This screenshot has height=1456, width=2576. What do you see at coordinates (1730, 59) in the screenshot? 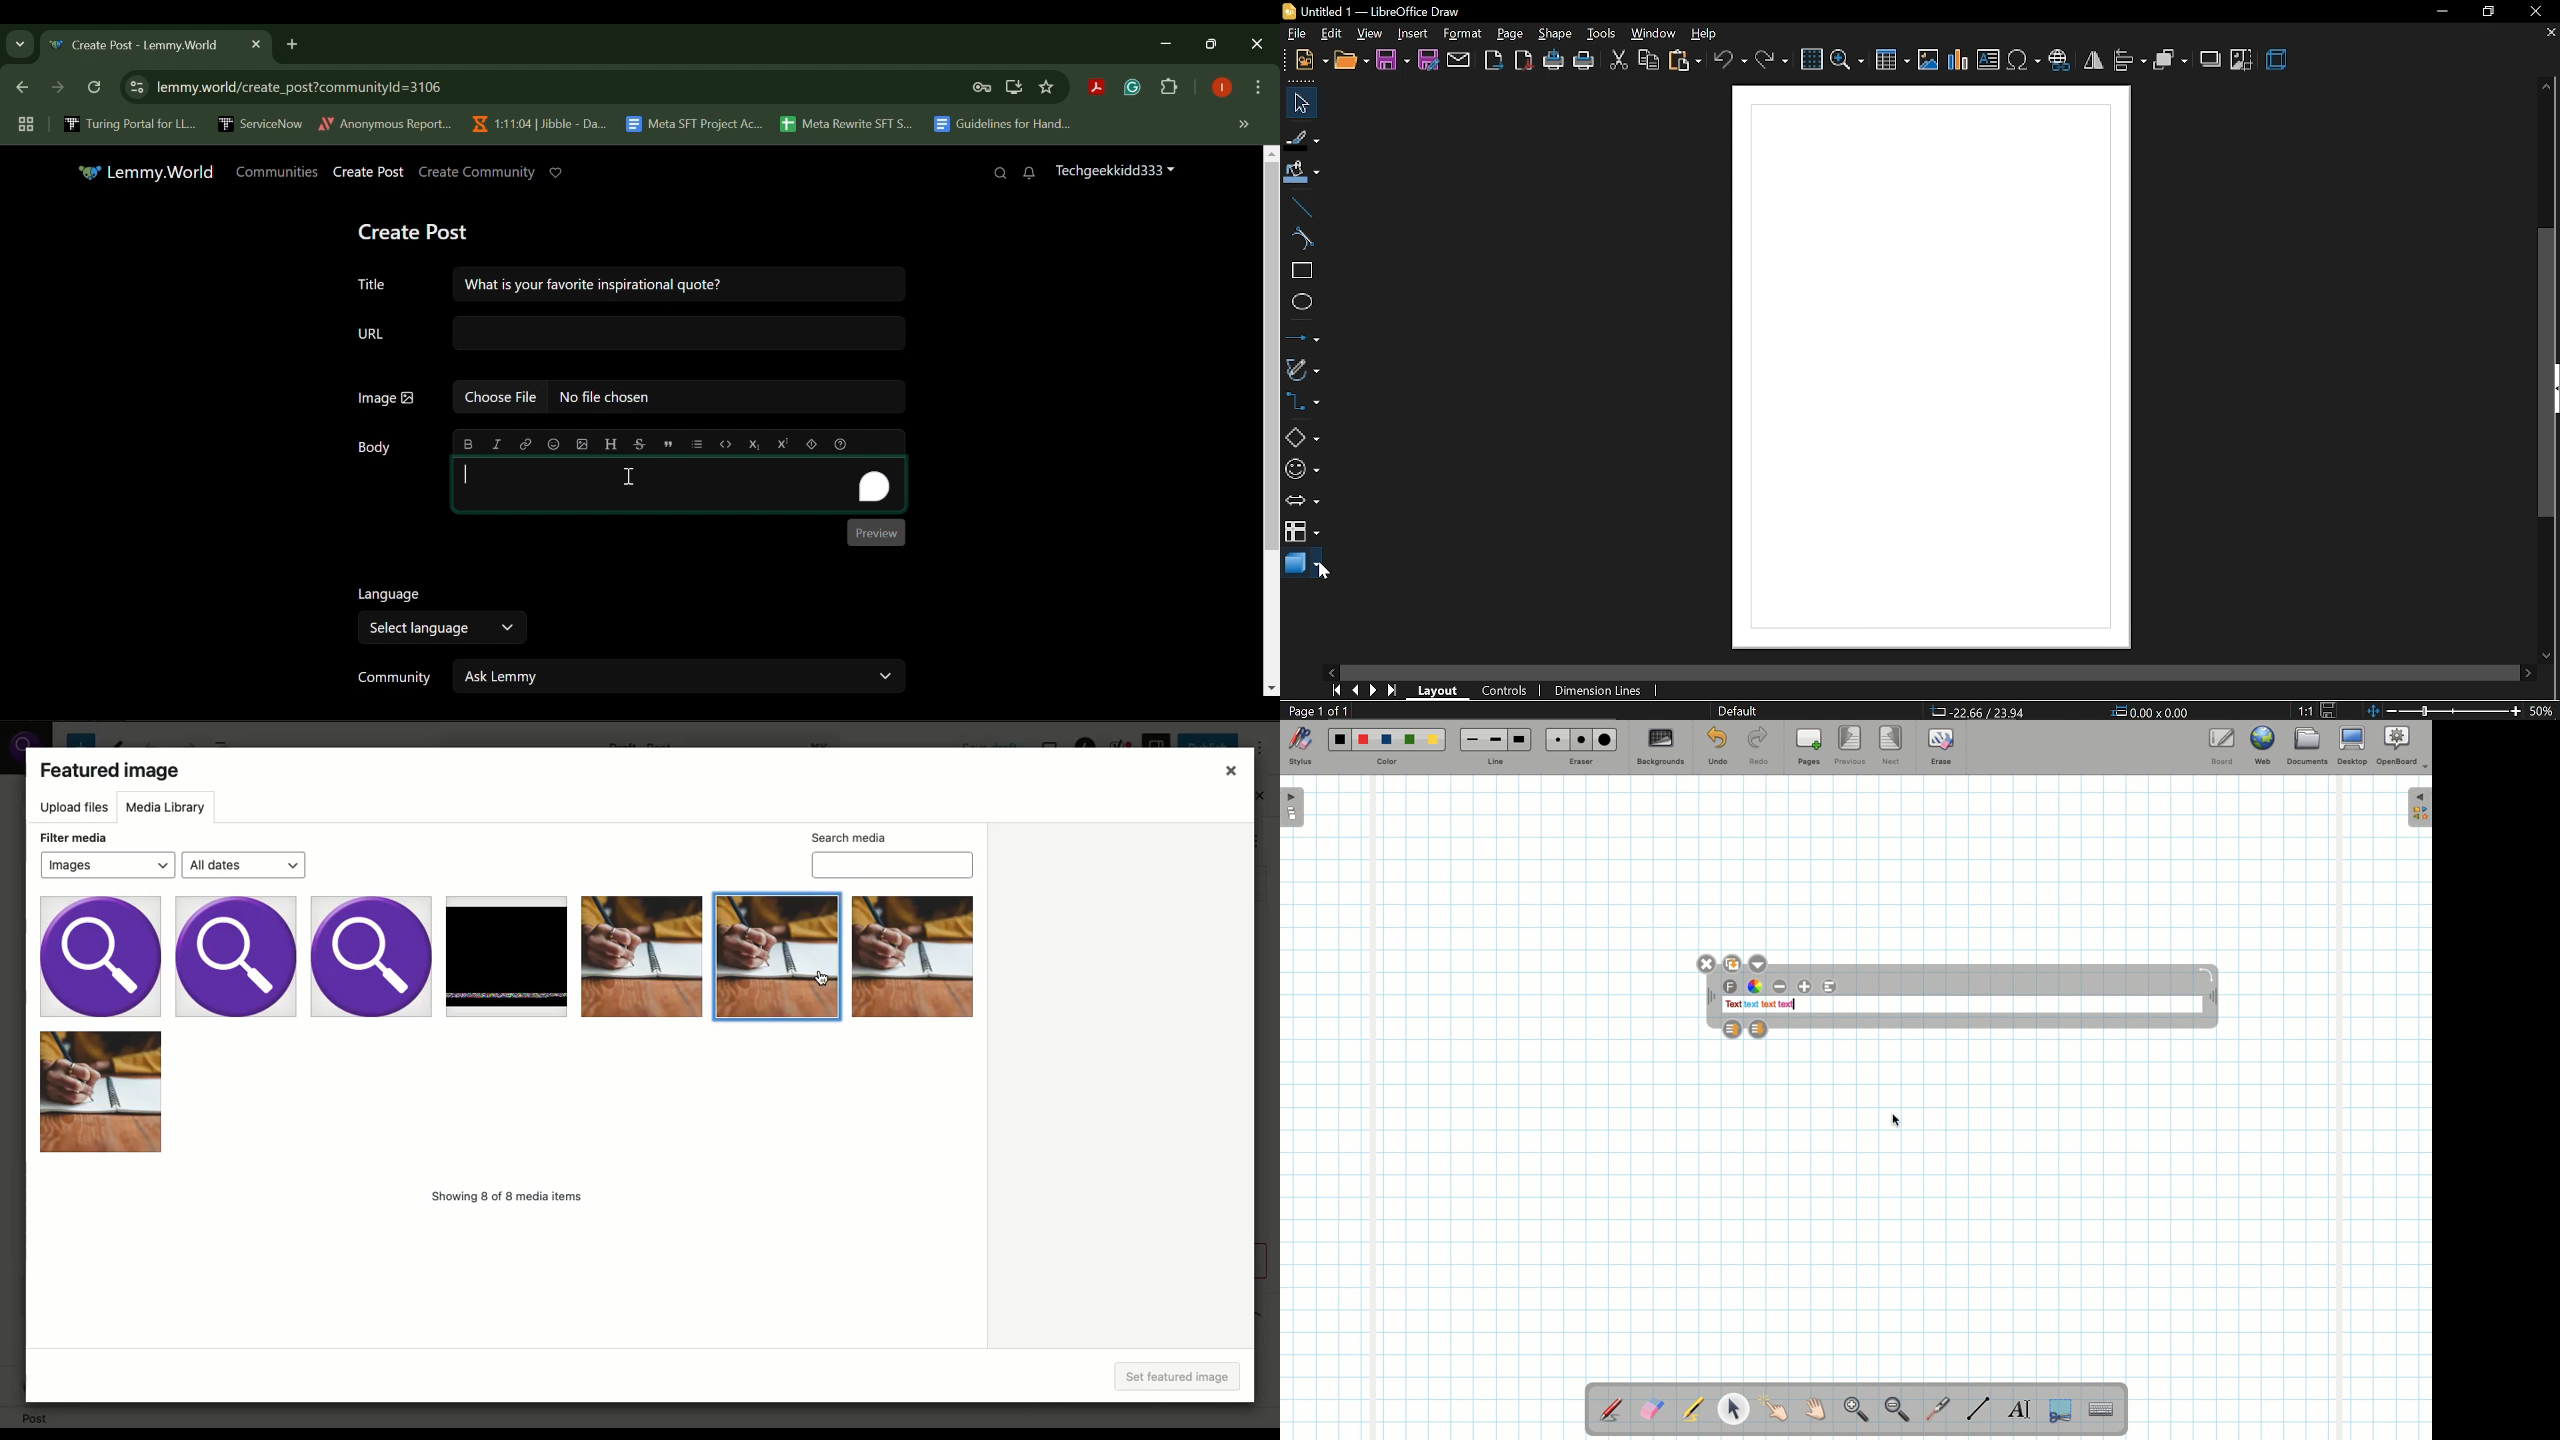
I see `undo` at bounding box center [1730, 59].